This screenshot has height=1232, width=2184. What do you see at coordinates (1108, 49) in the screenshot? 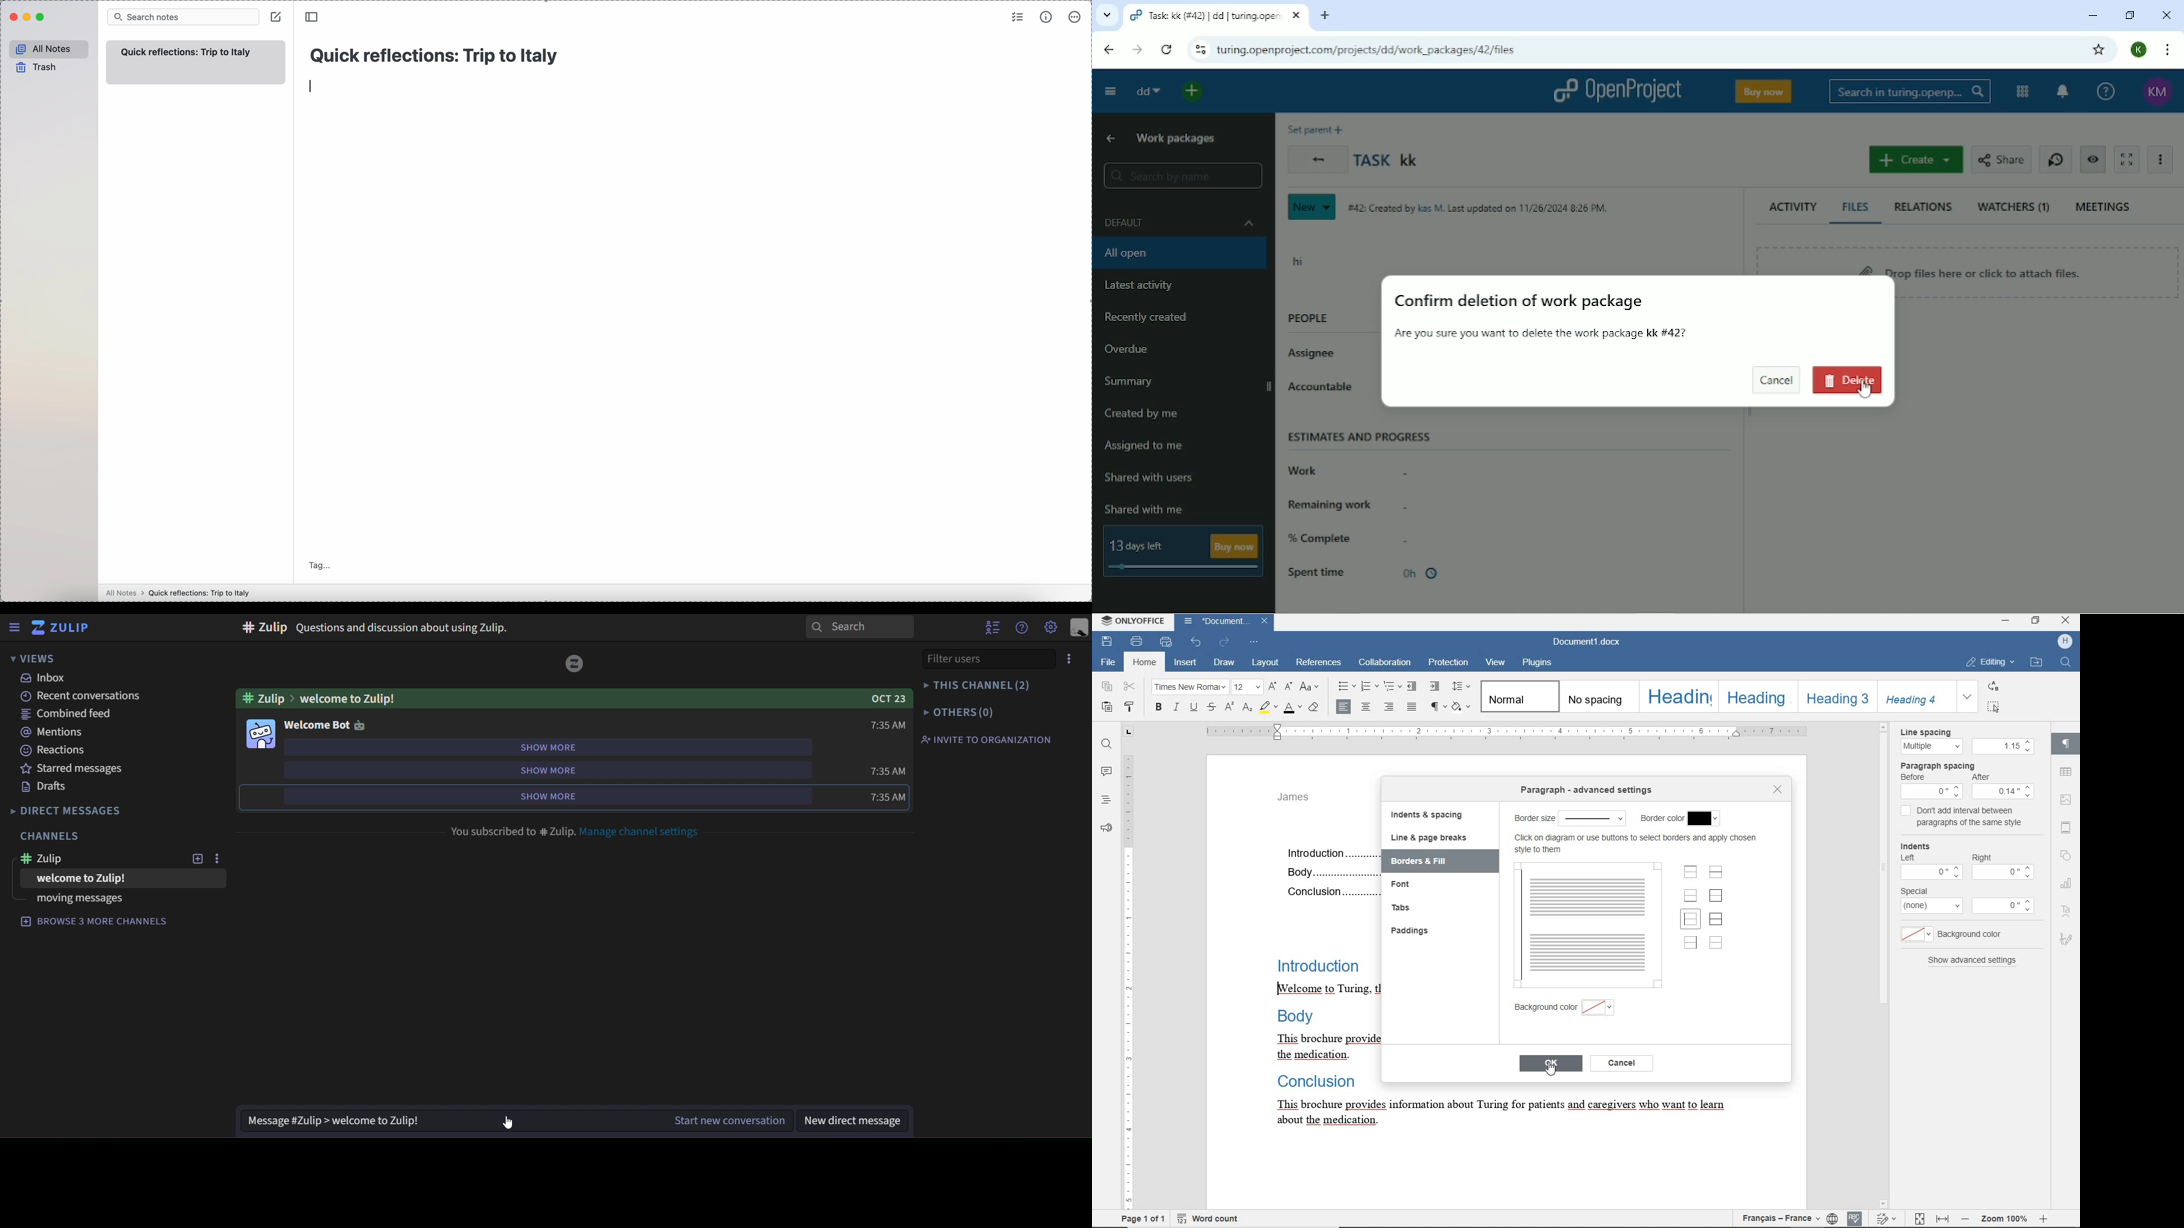
I see `Back` at bounding box center [1108, 49].